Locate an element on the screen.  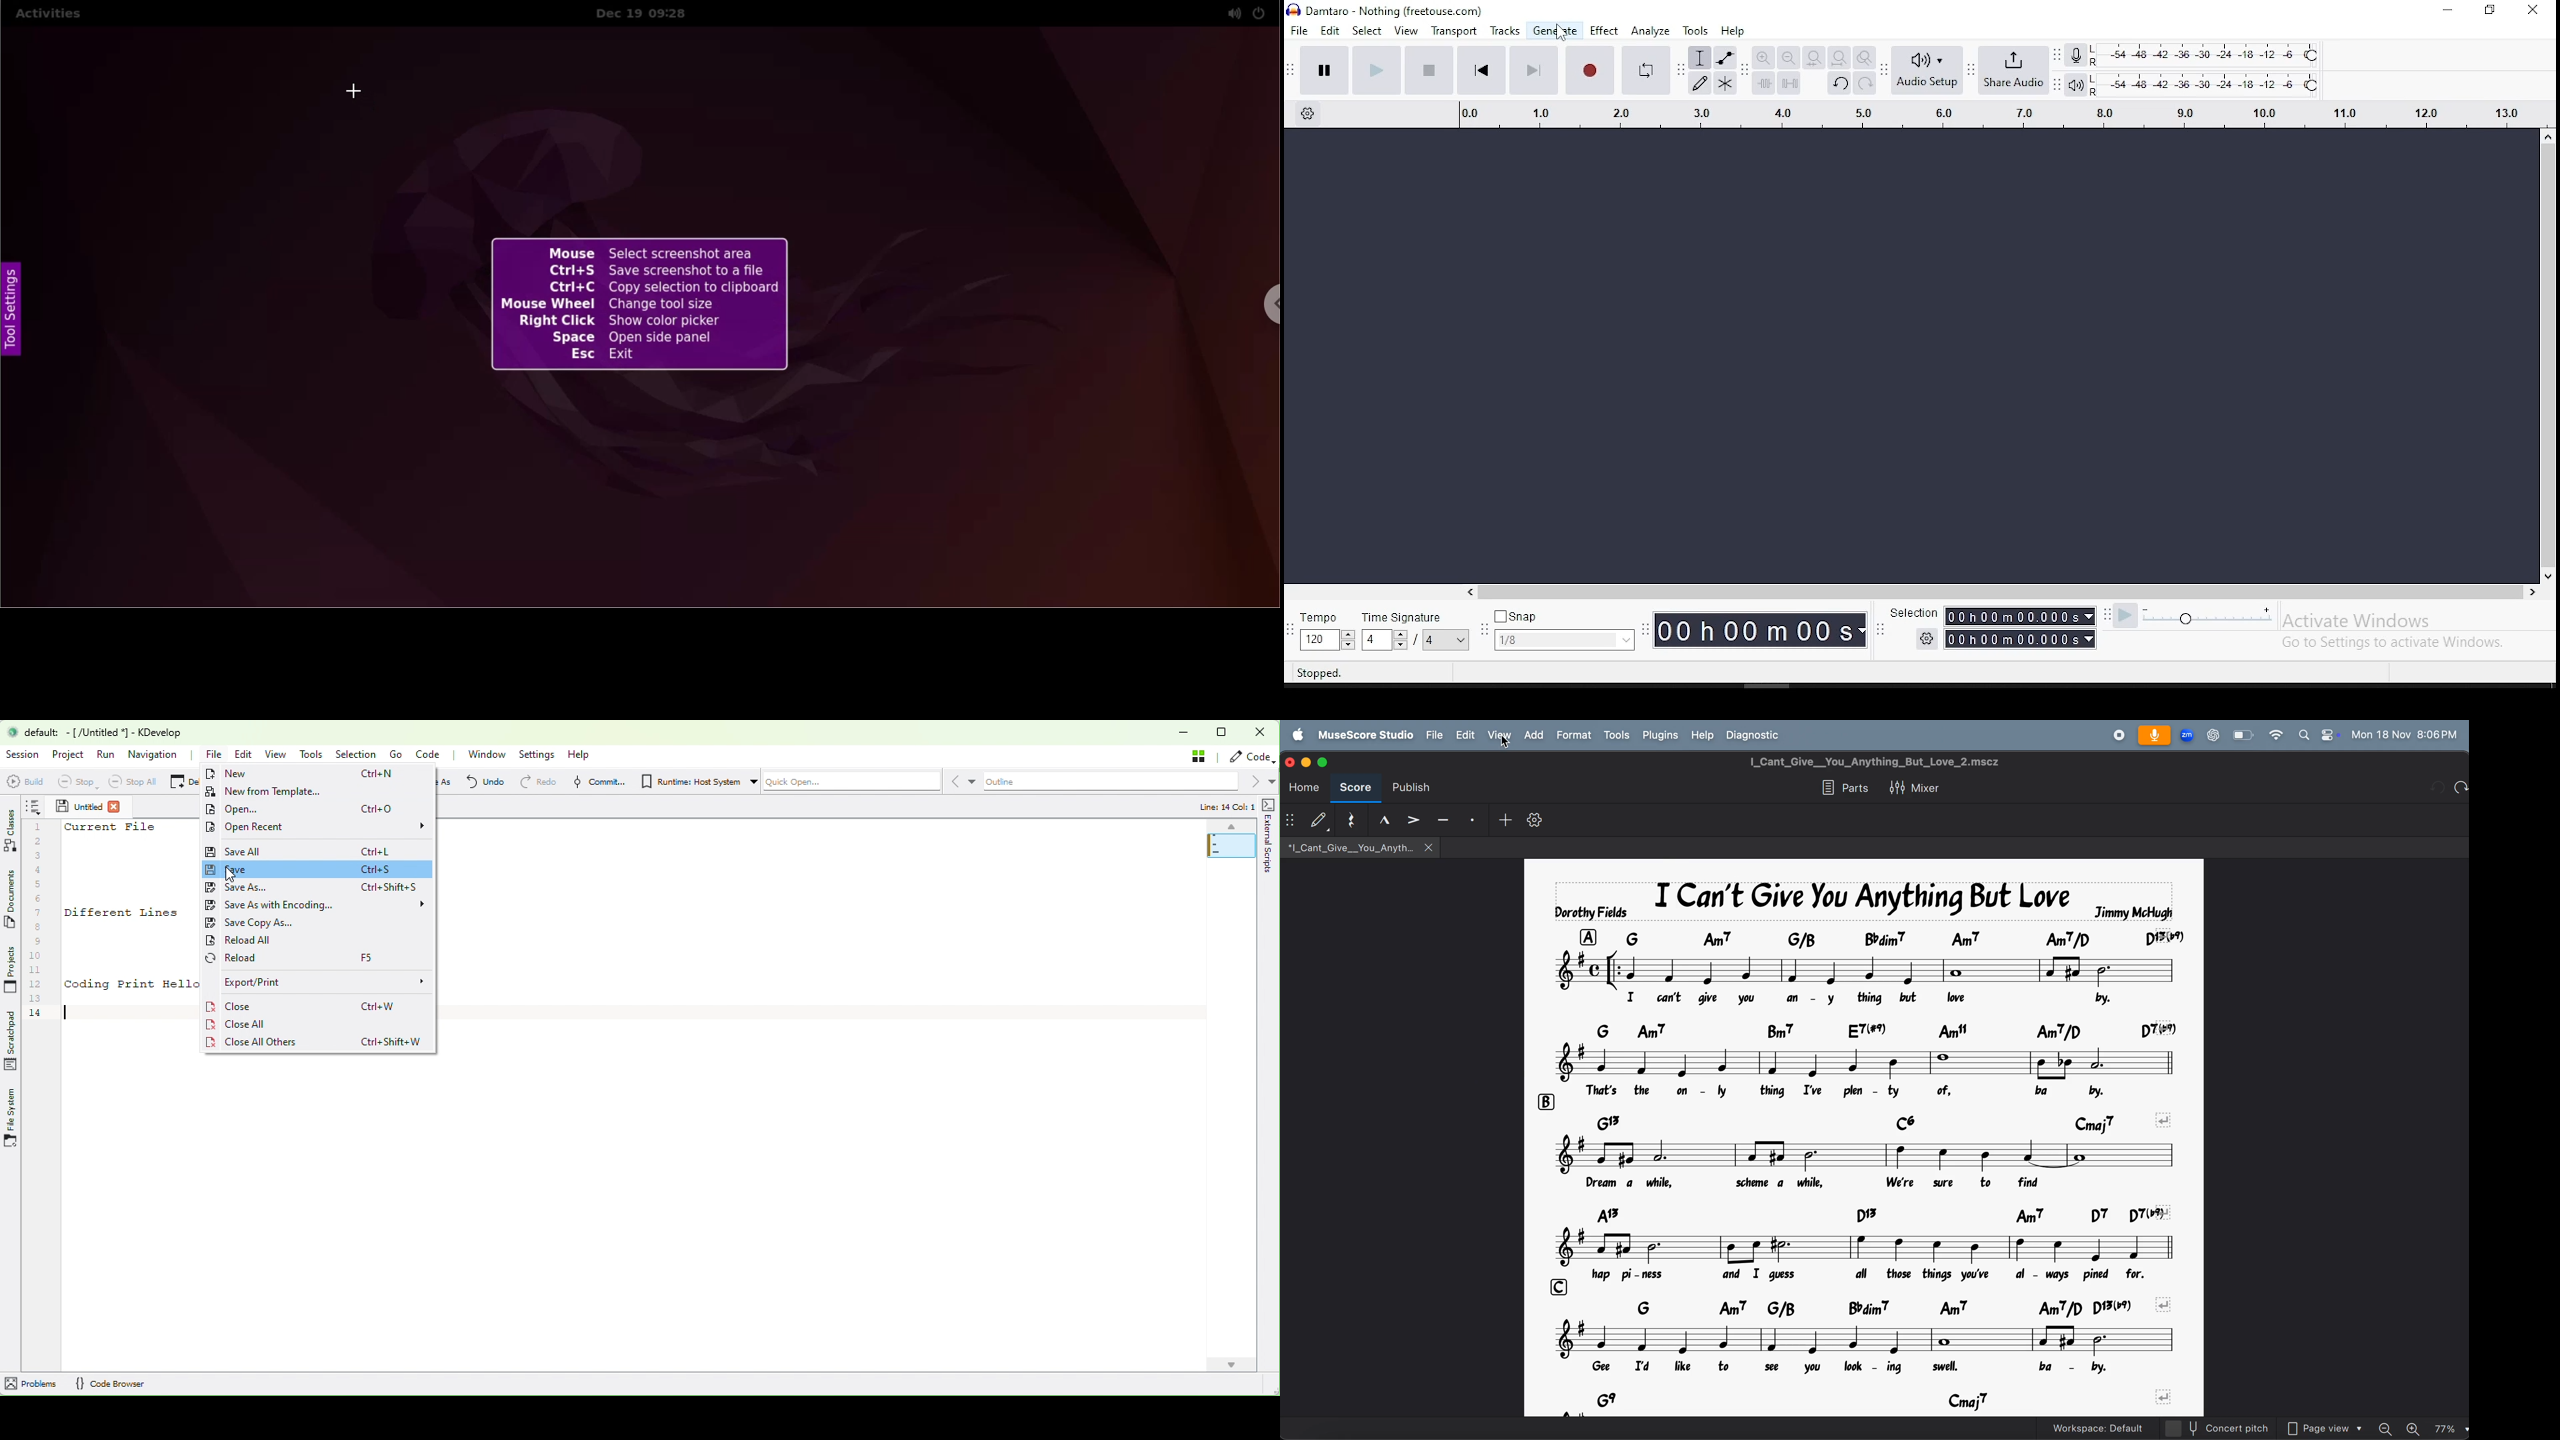
wifi is located at coordinates (2276, 737).